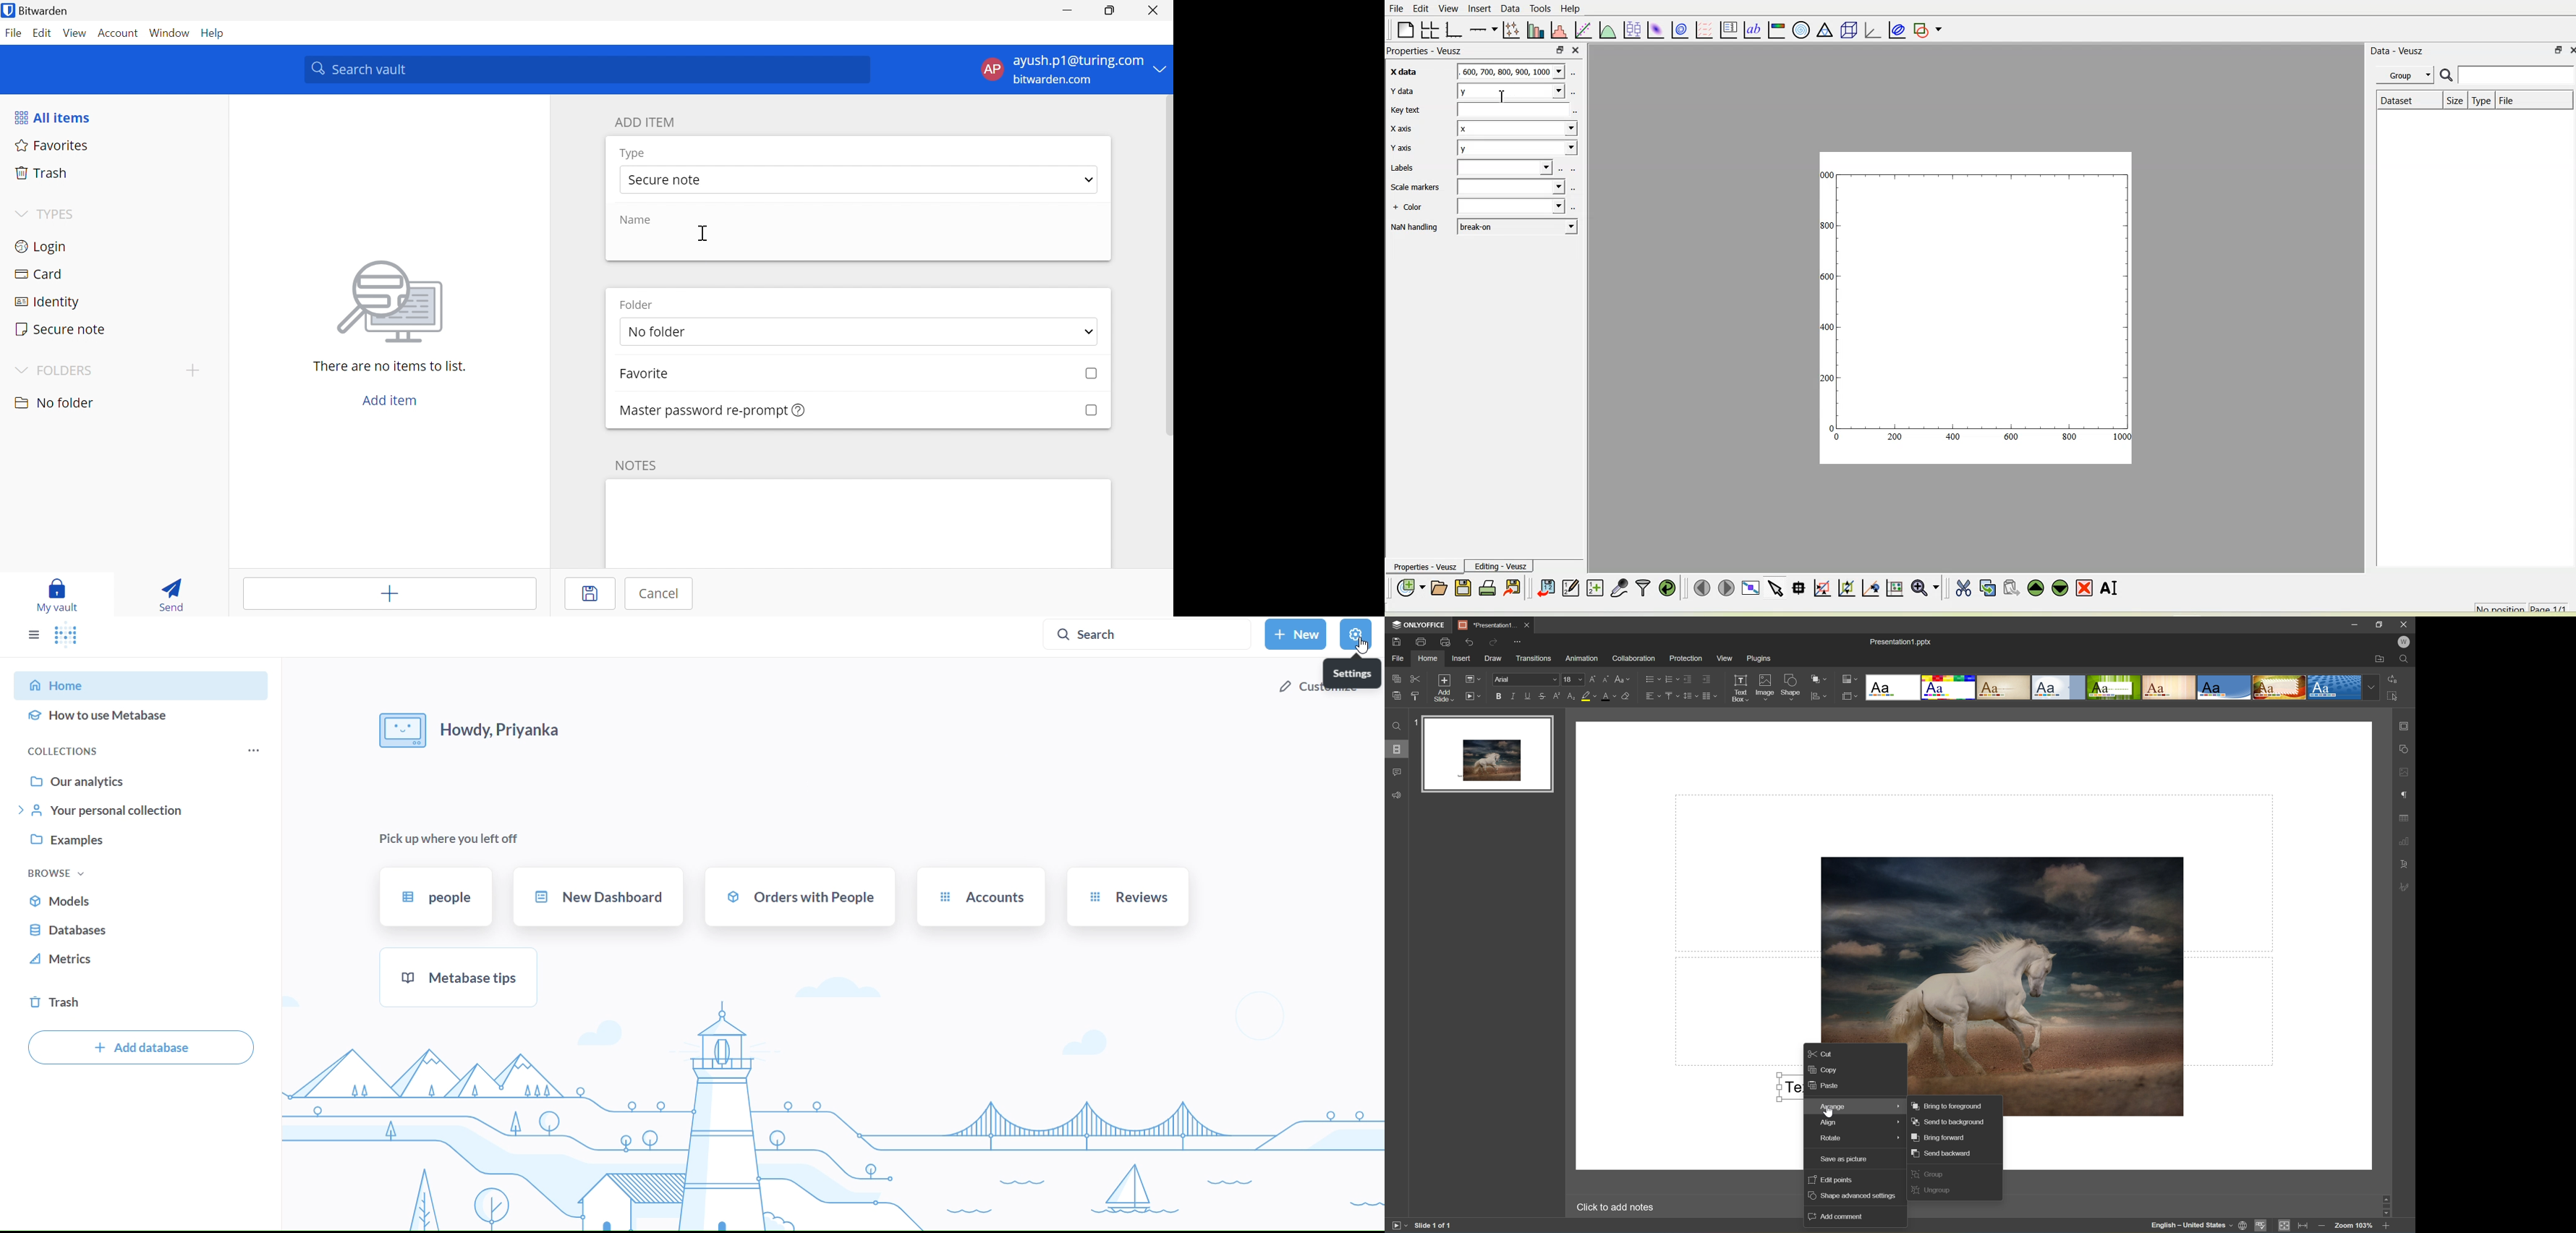  I want to click on y, so click(1511, 91).